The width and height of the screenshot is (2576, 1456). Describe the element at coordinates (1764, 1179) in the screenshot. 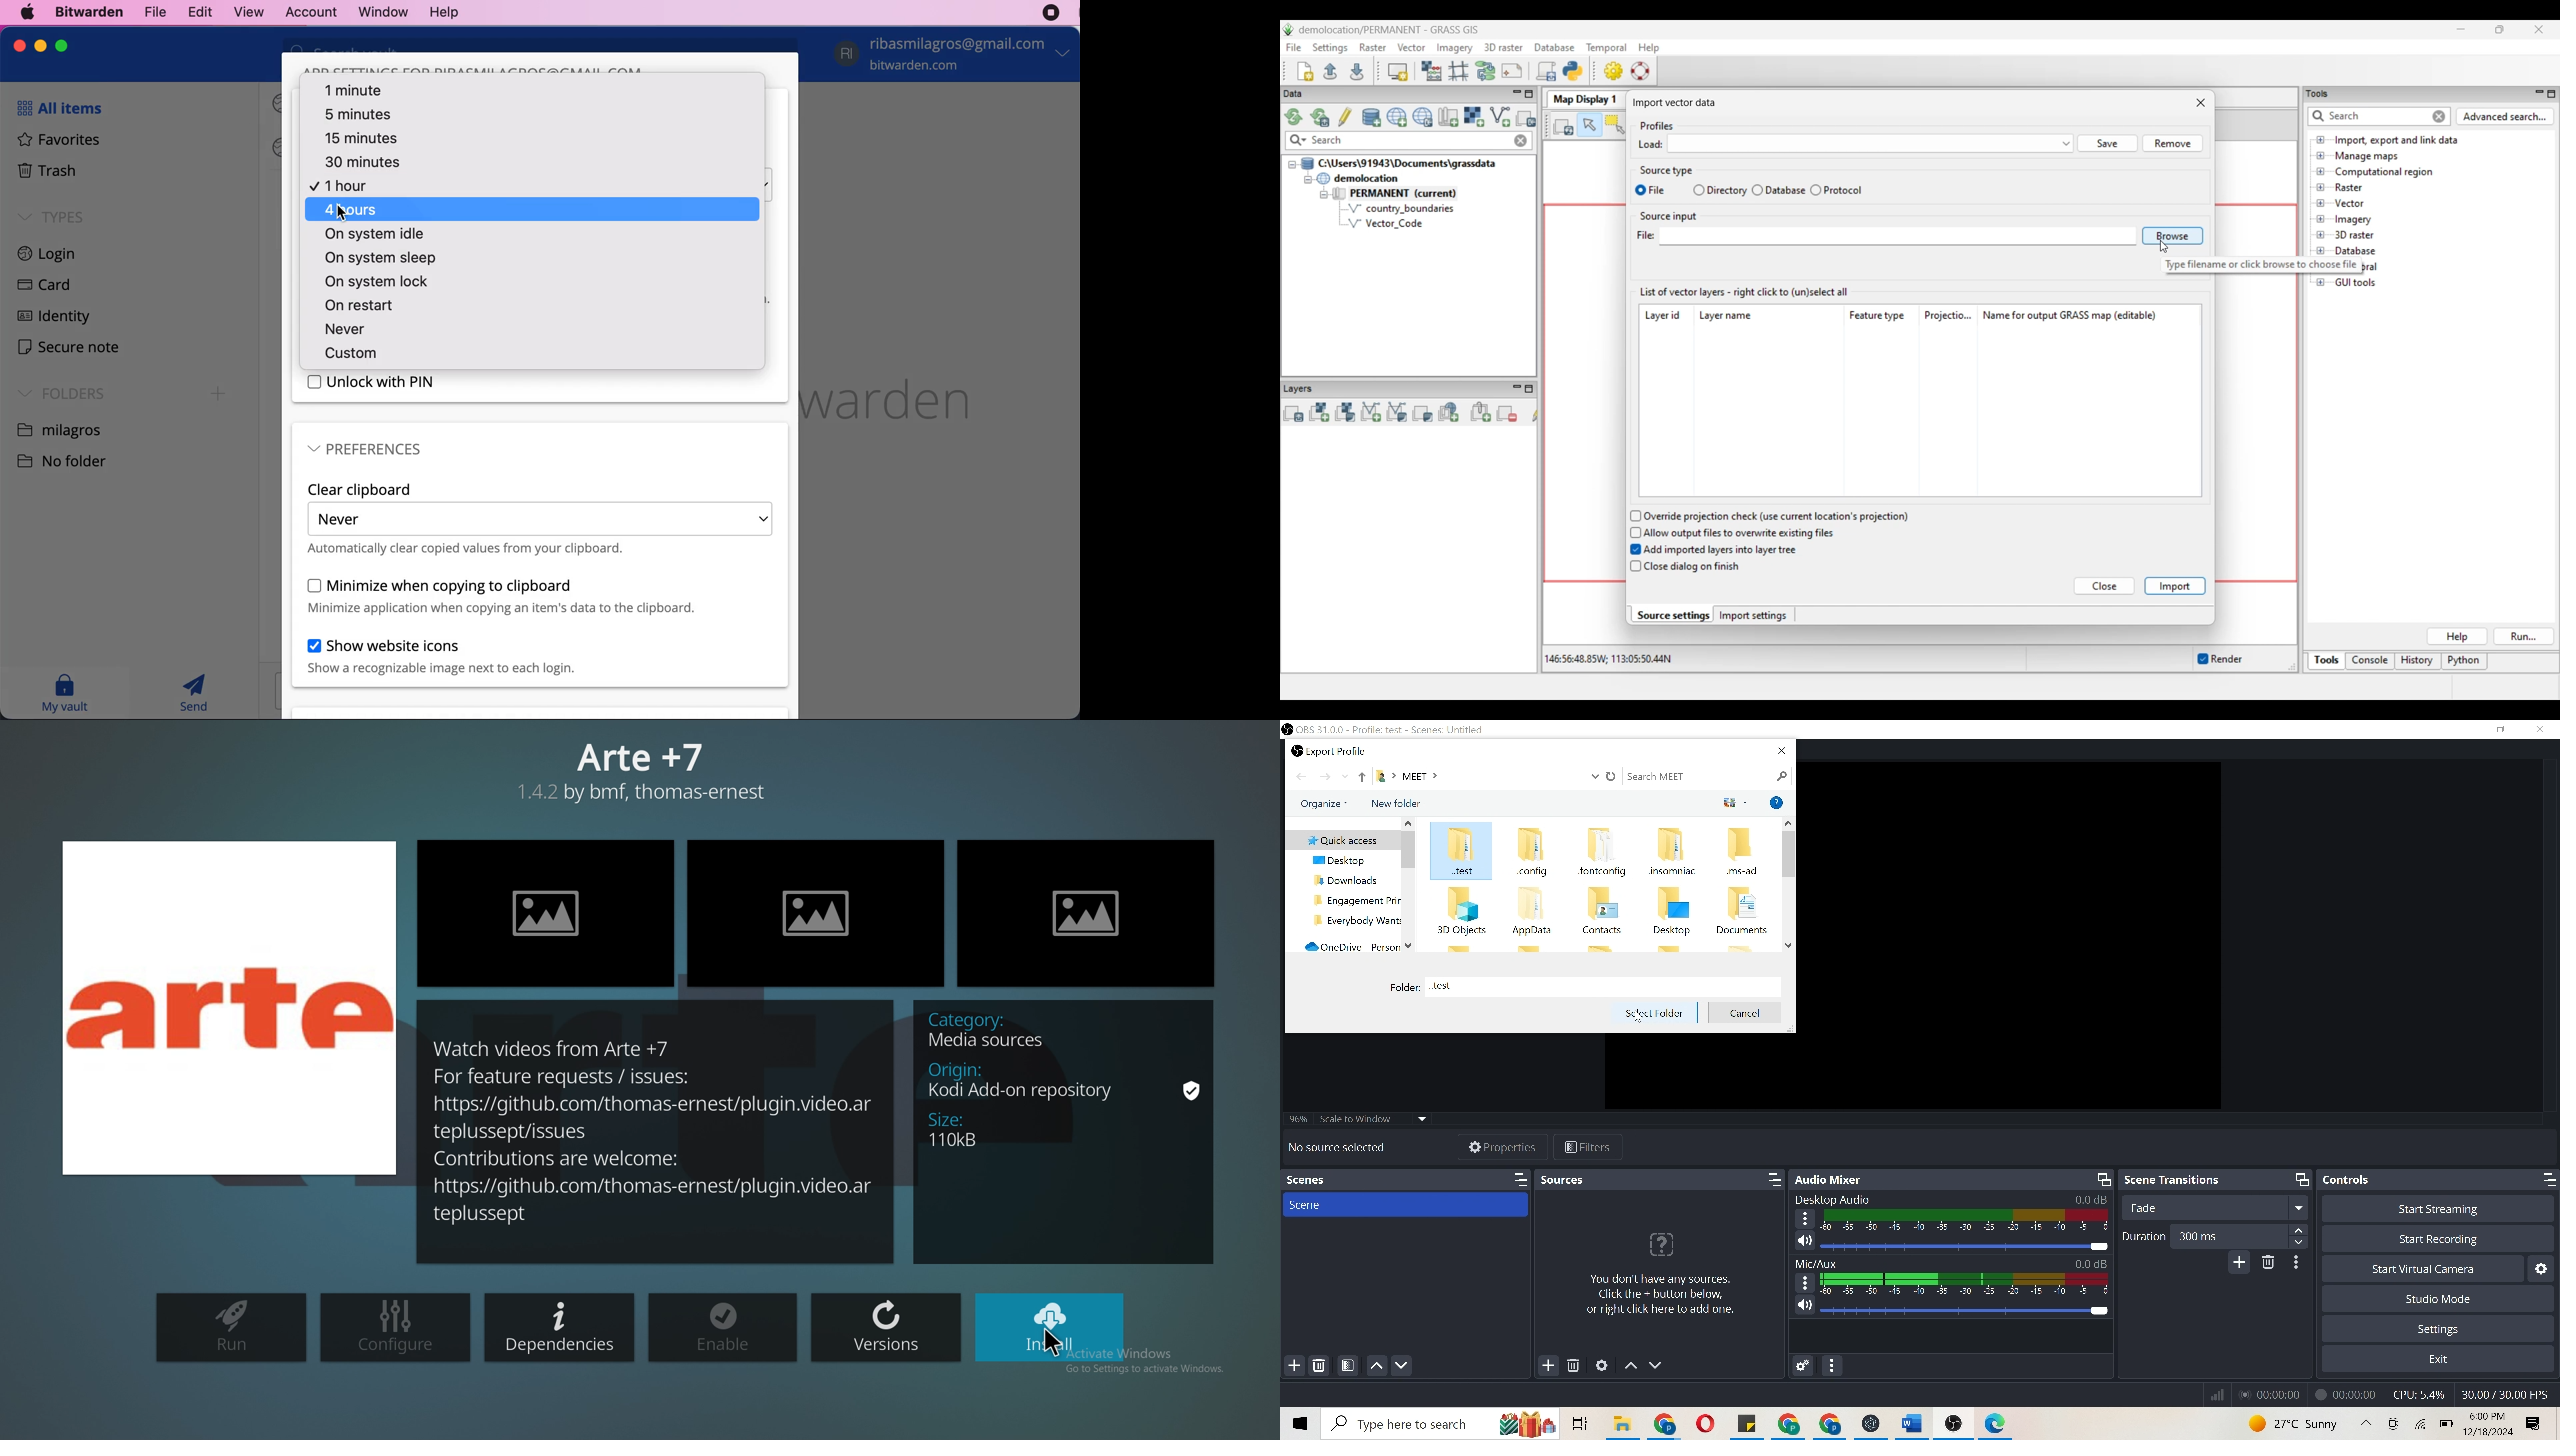

I see `maximize` at that location.